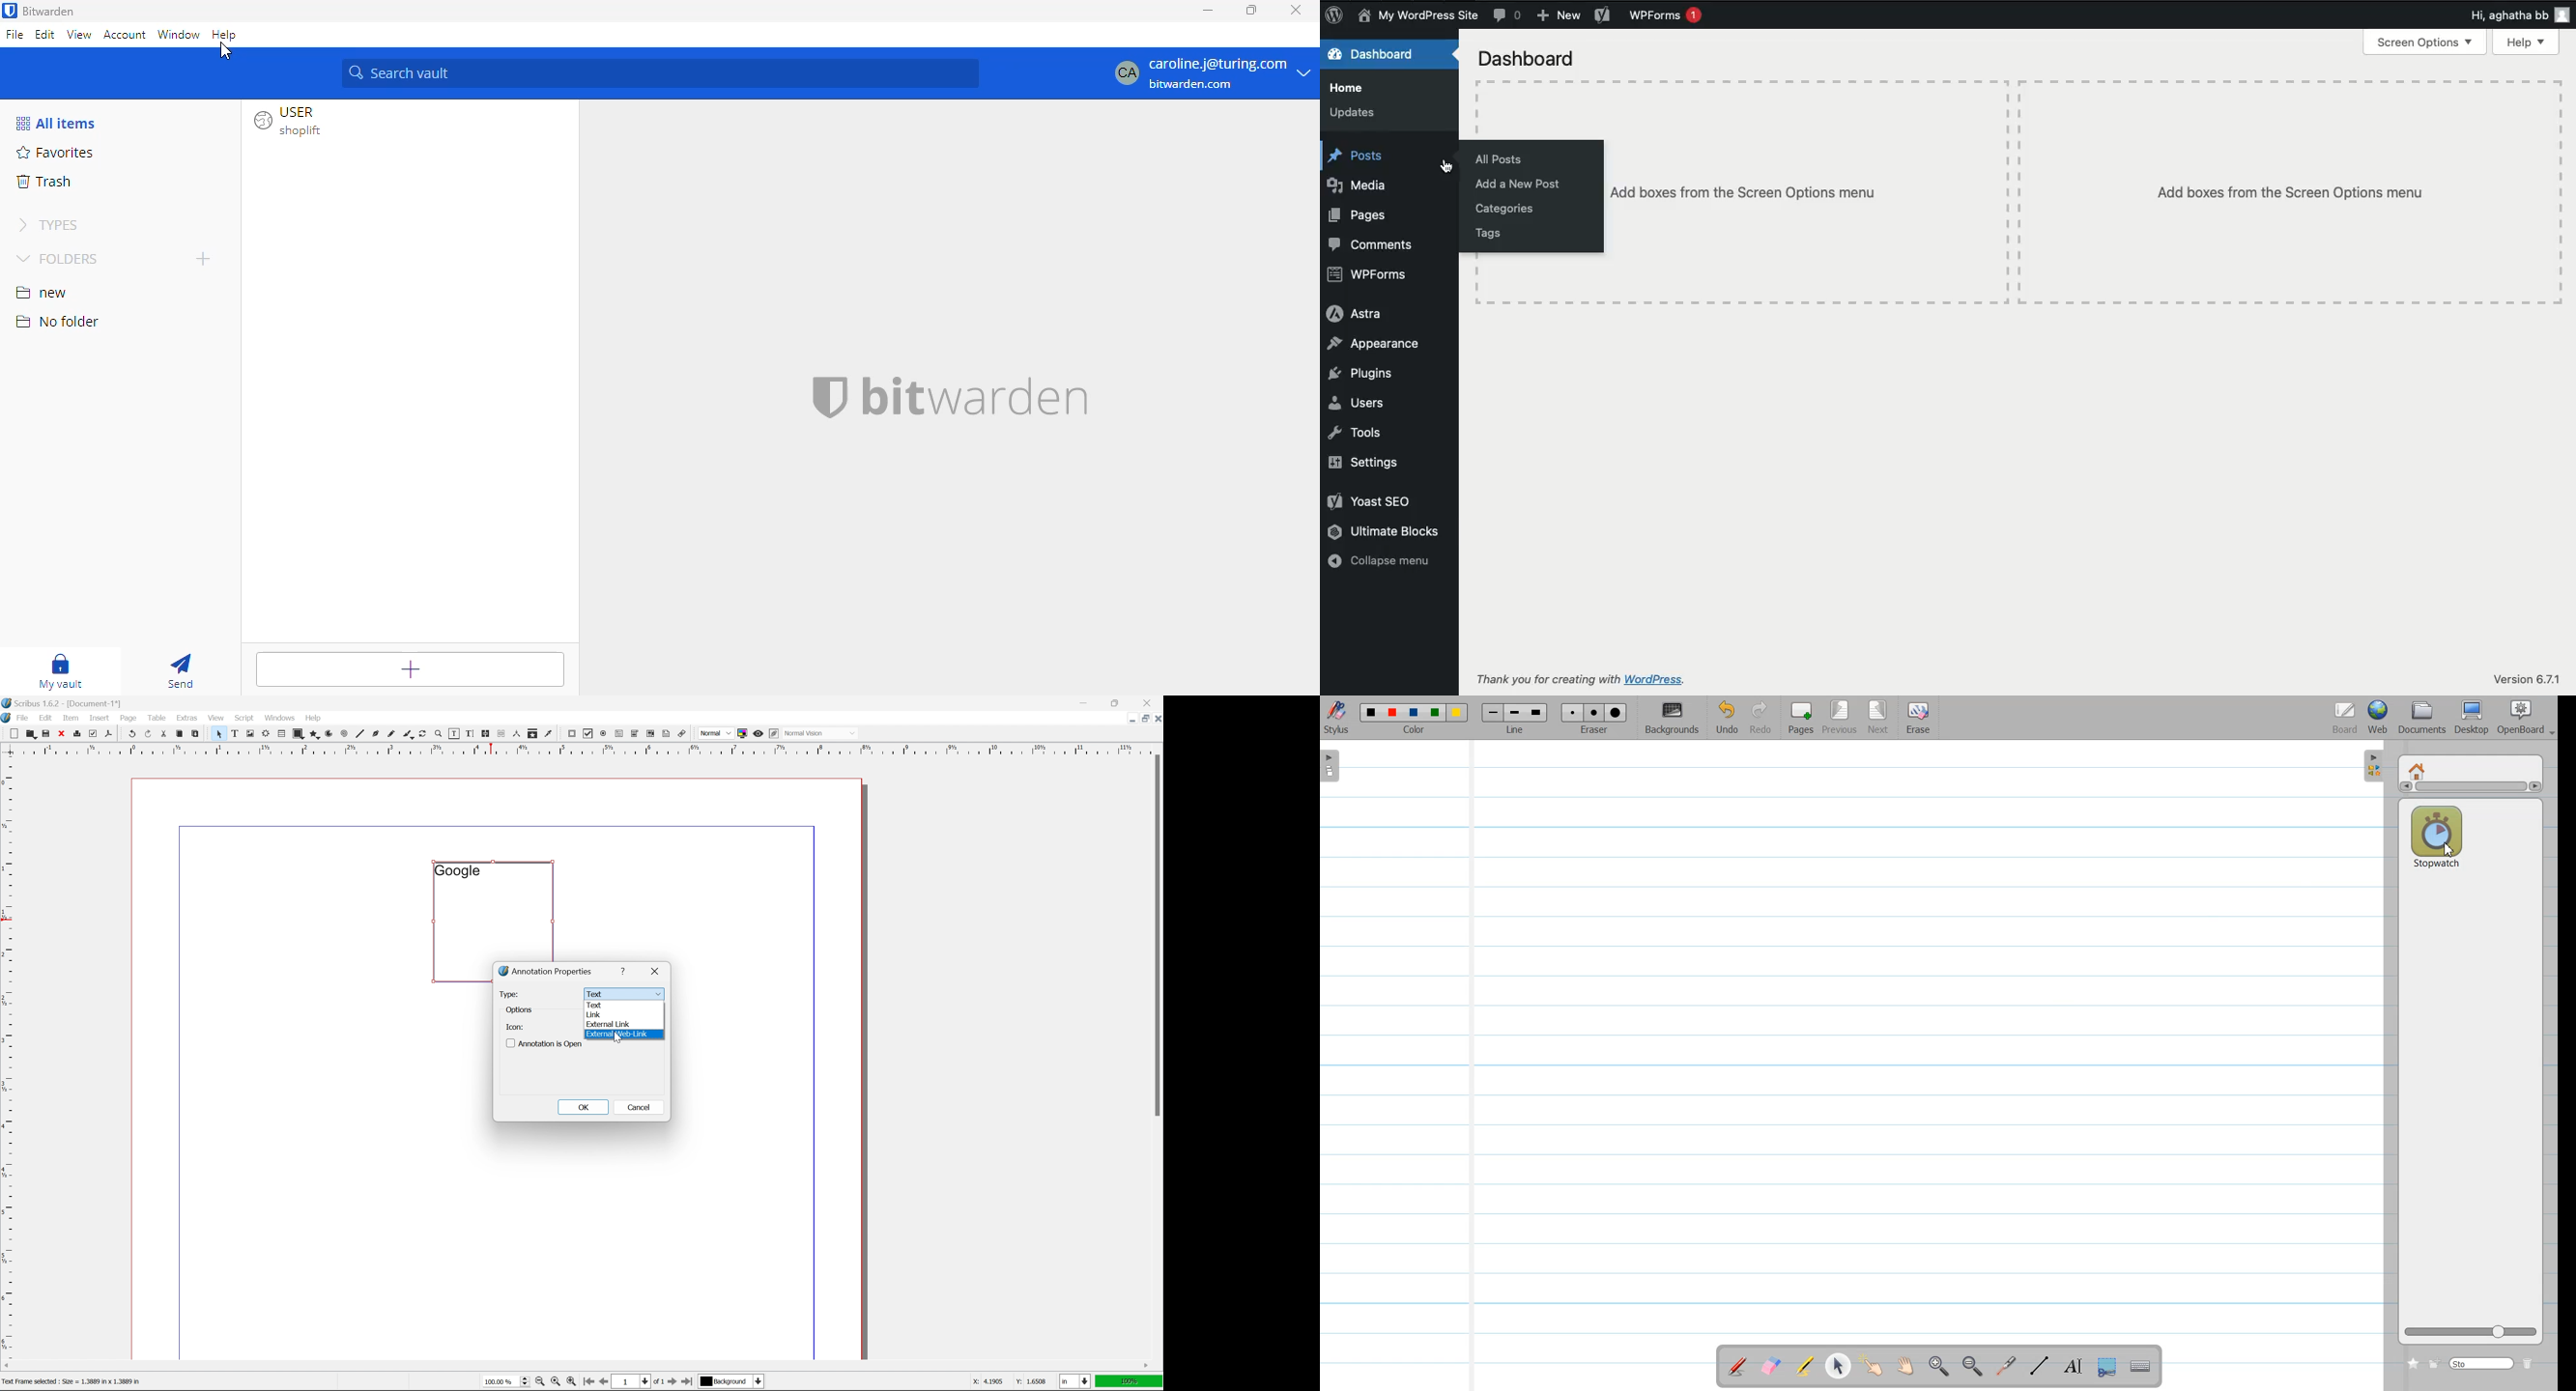  Describe the element at coordinates (330, 734) in the screenshot. I see `arc` at that location.